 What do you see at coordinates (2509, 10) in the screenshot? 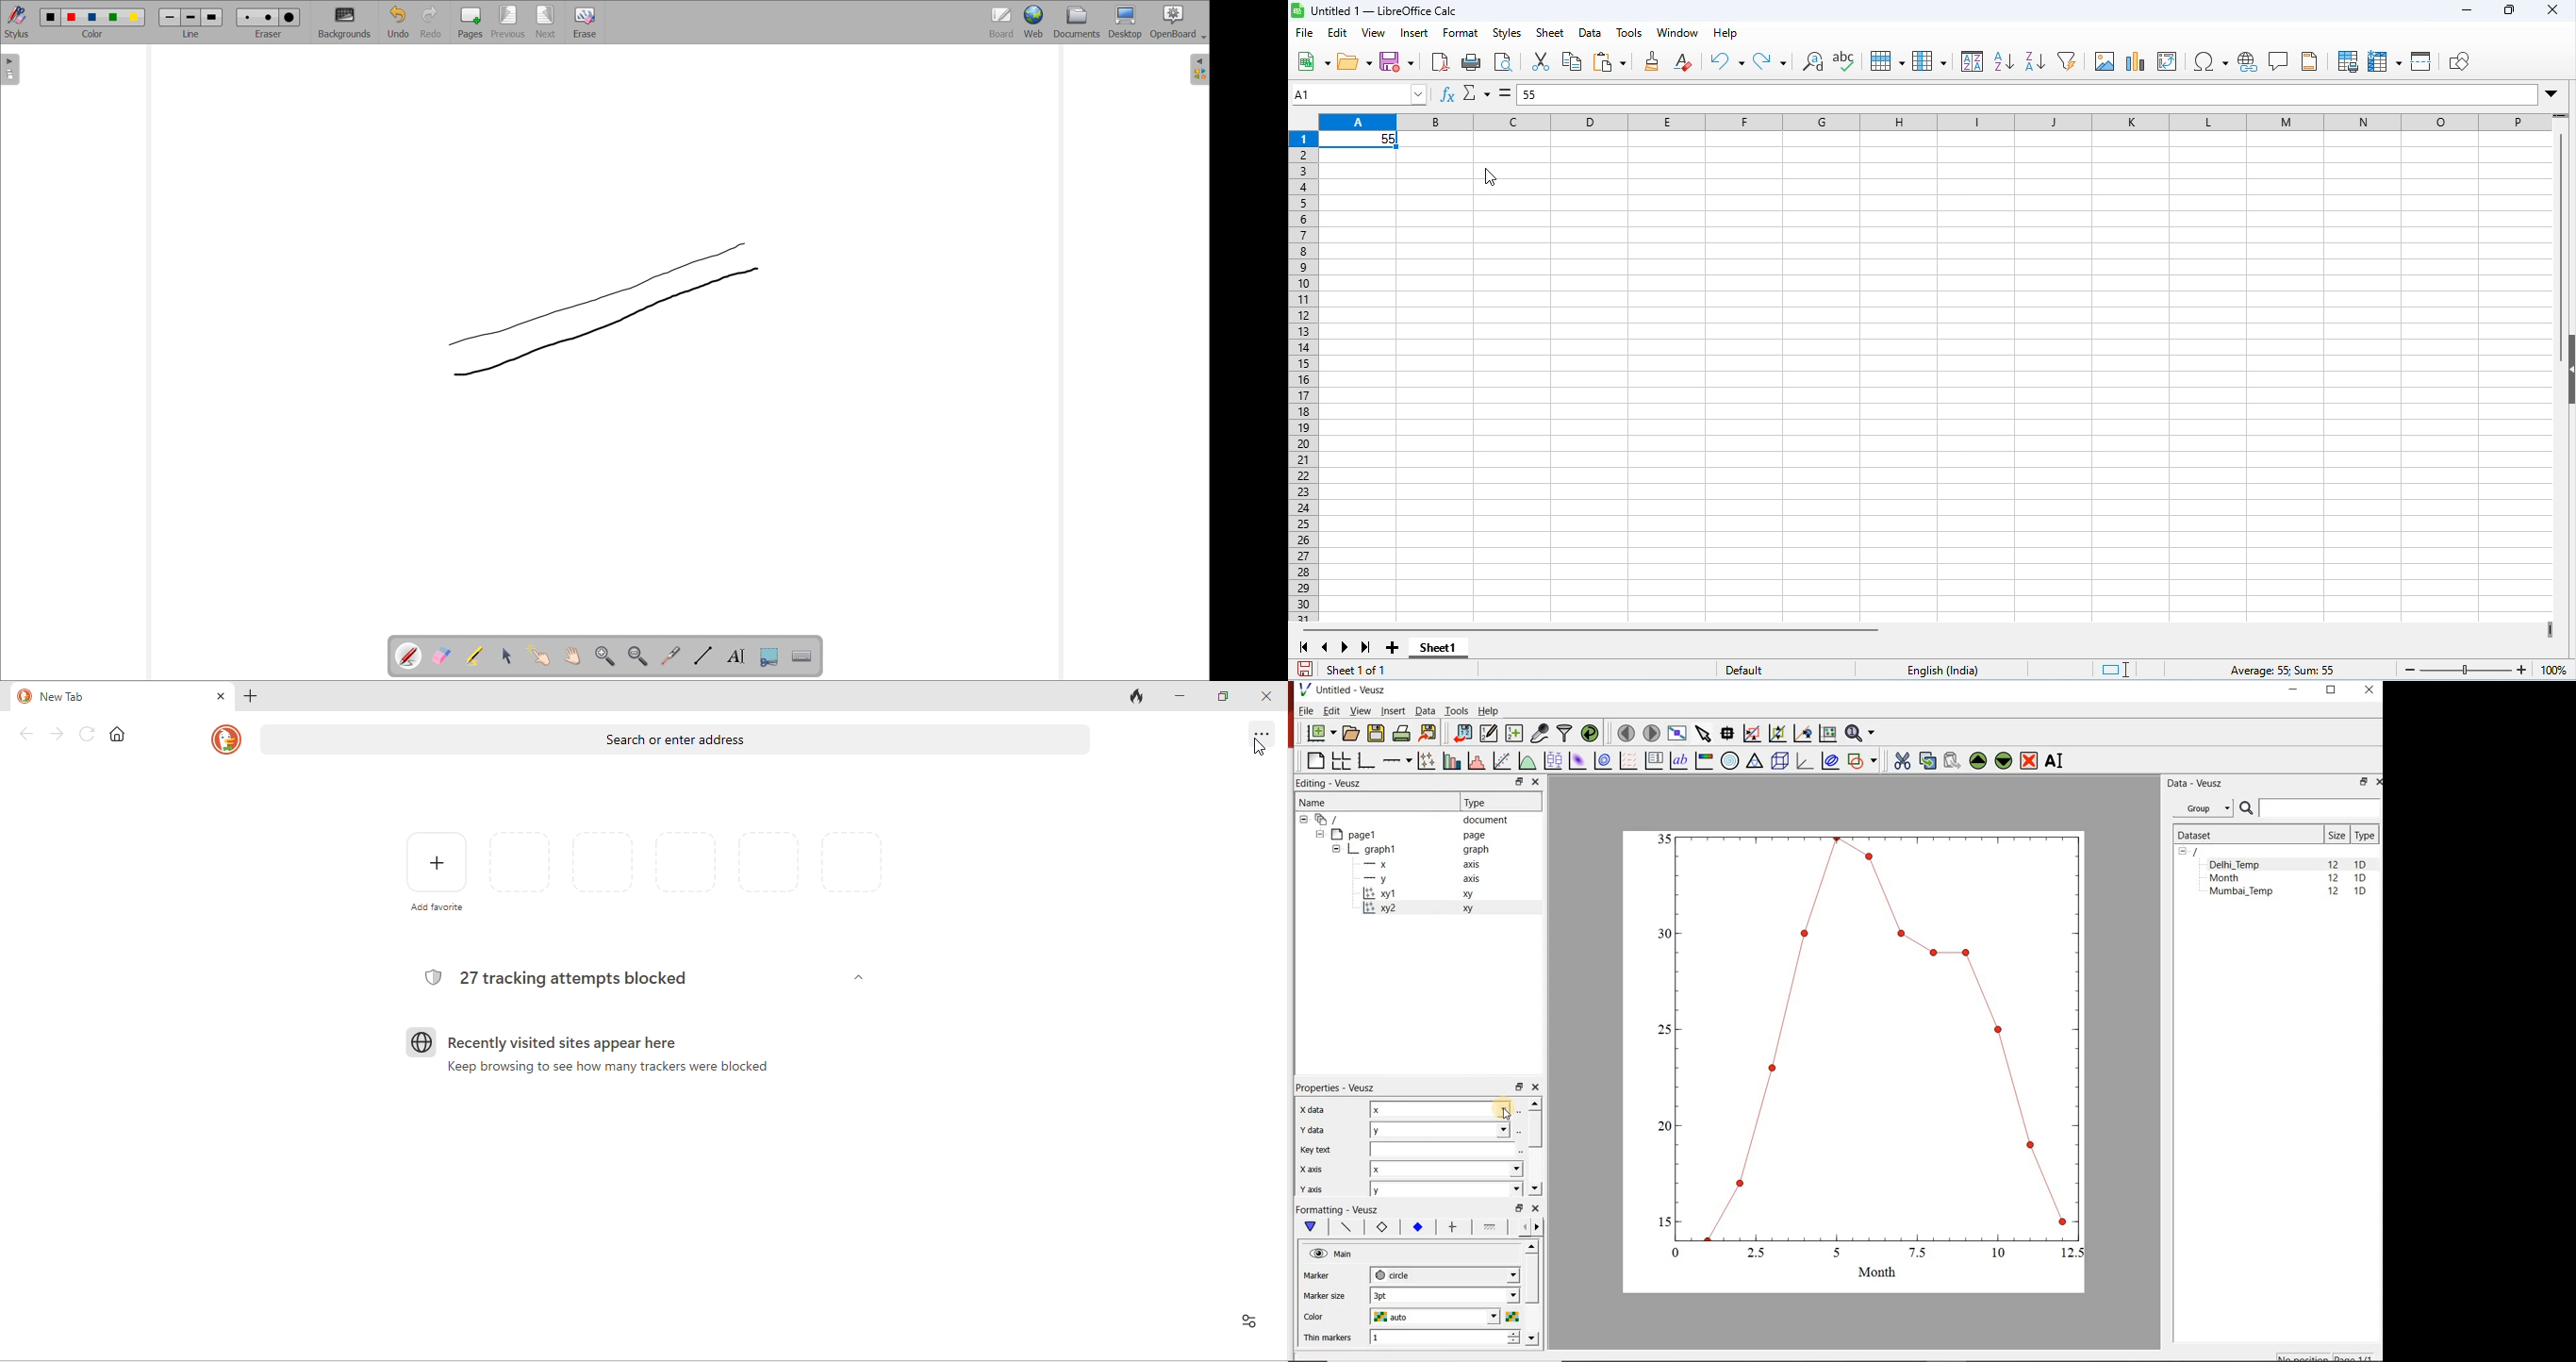
I see `maximize` at bounding box center [2509, 10].